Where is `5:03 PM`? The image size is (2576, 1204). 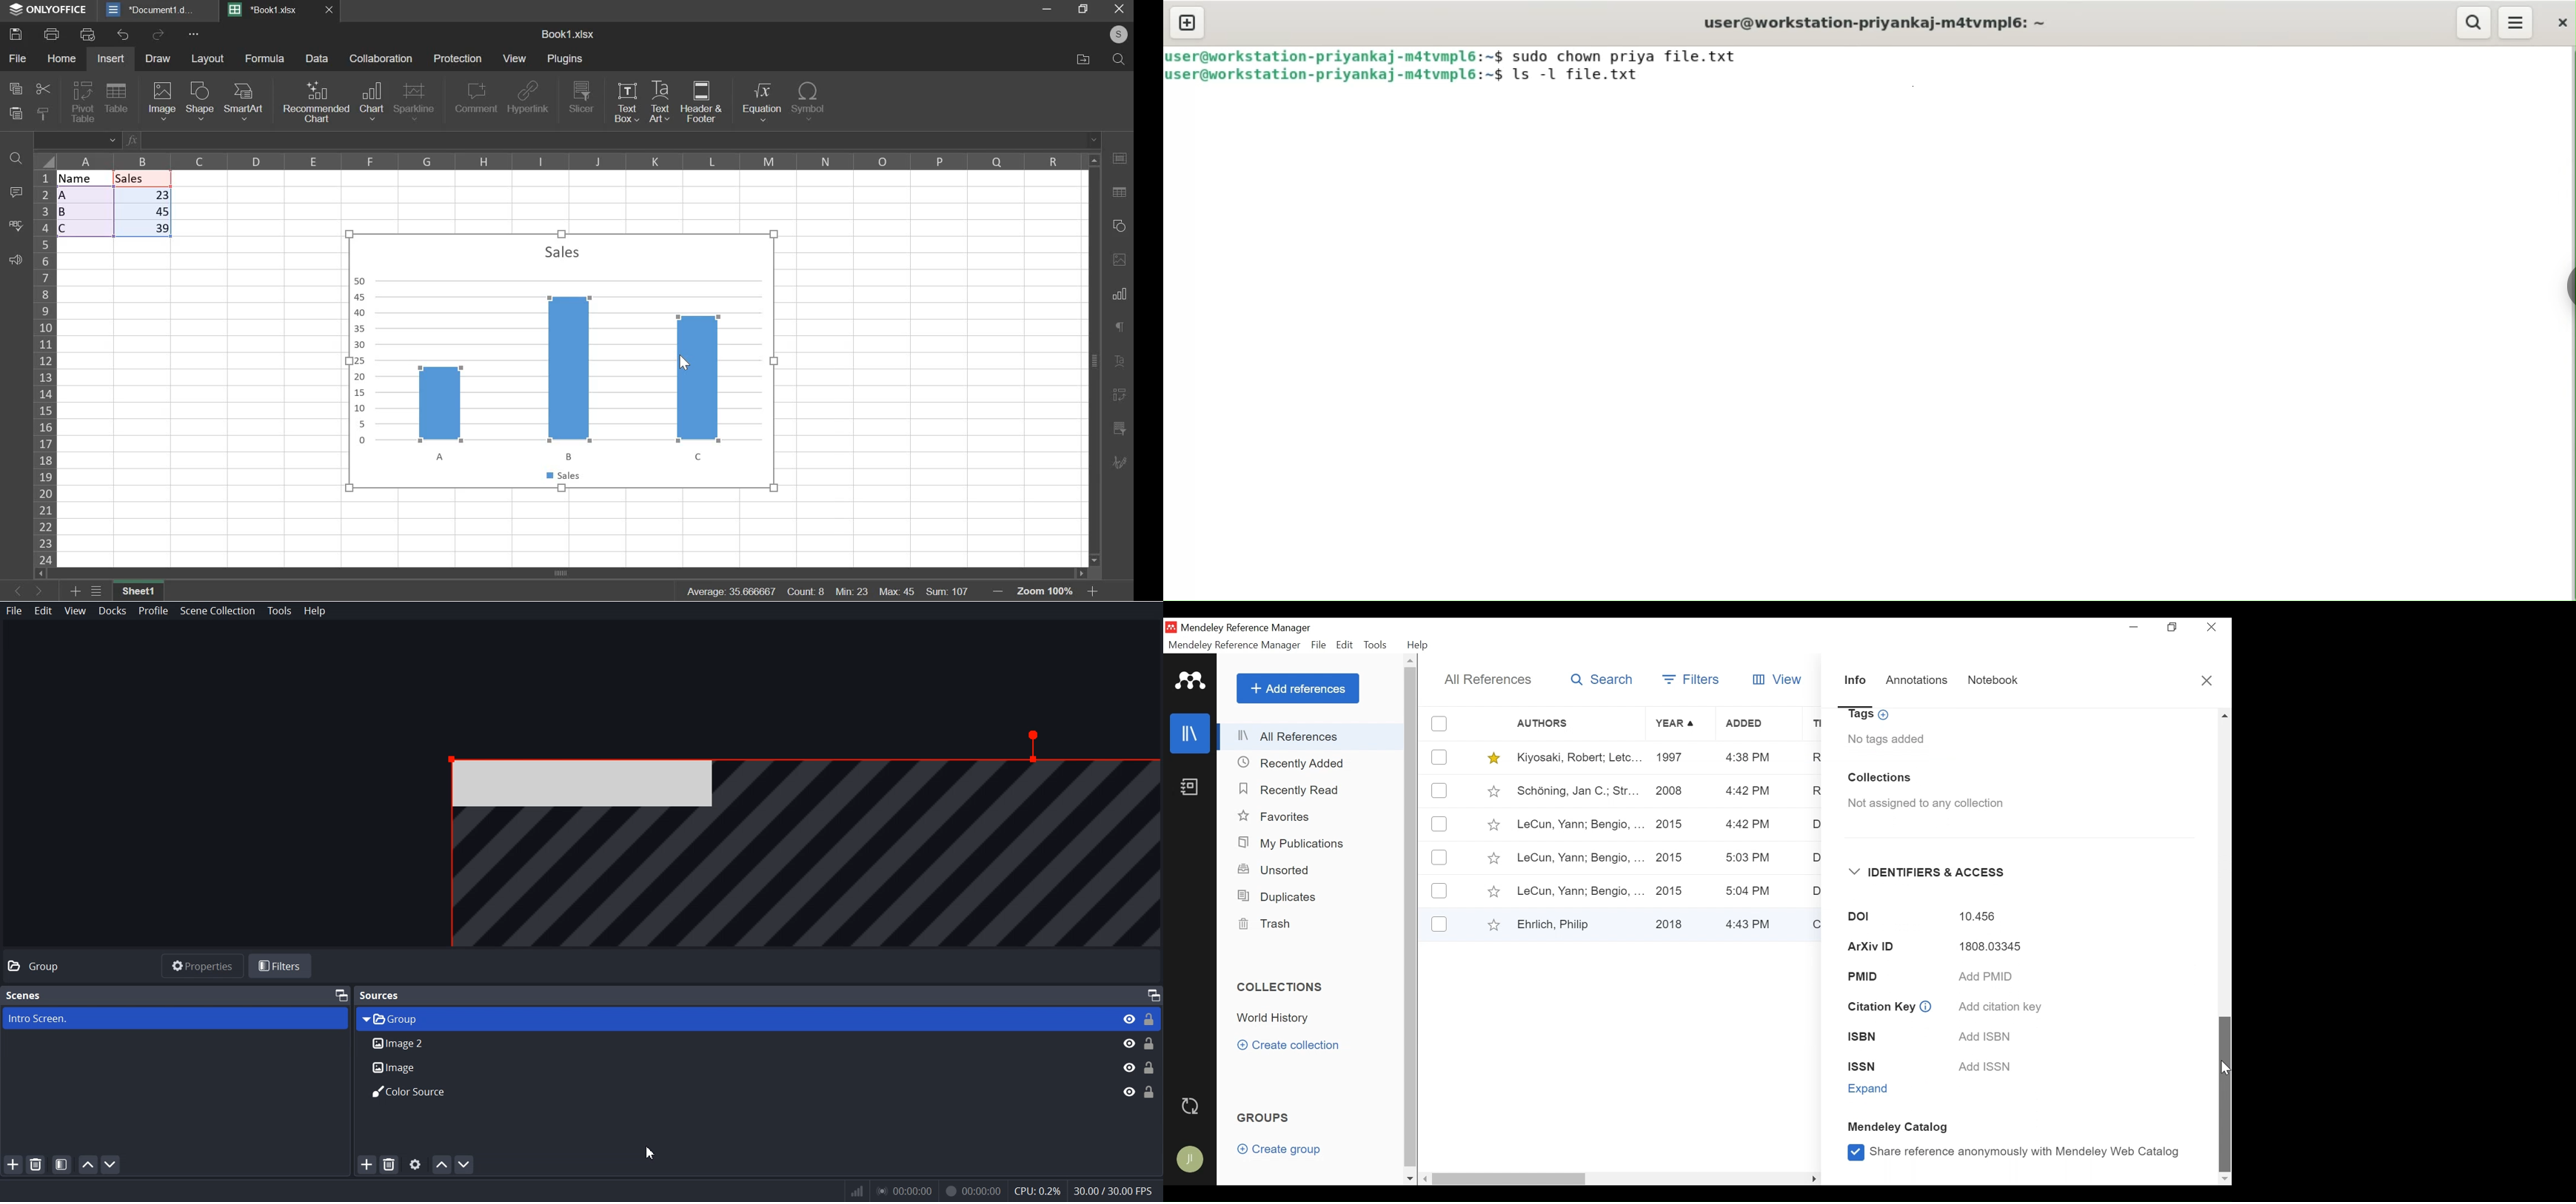
5:03 PM is located at coordinates (1749, 859).